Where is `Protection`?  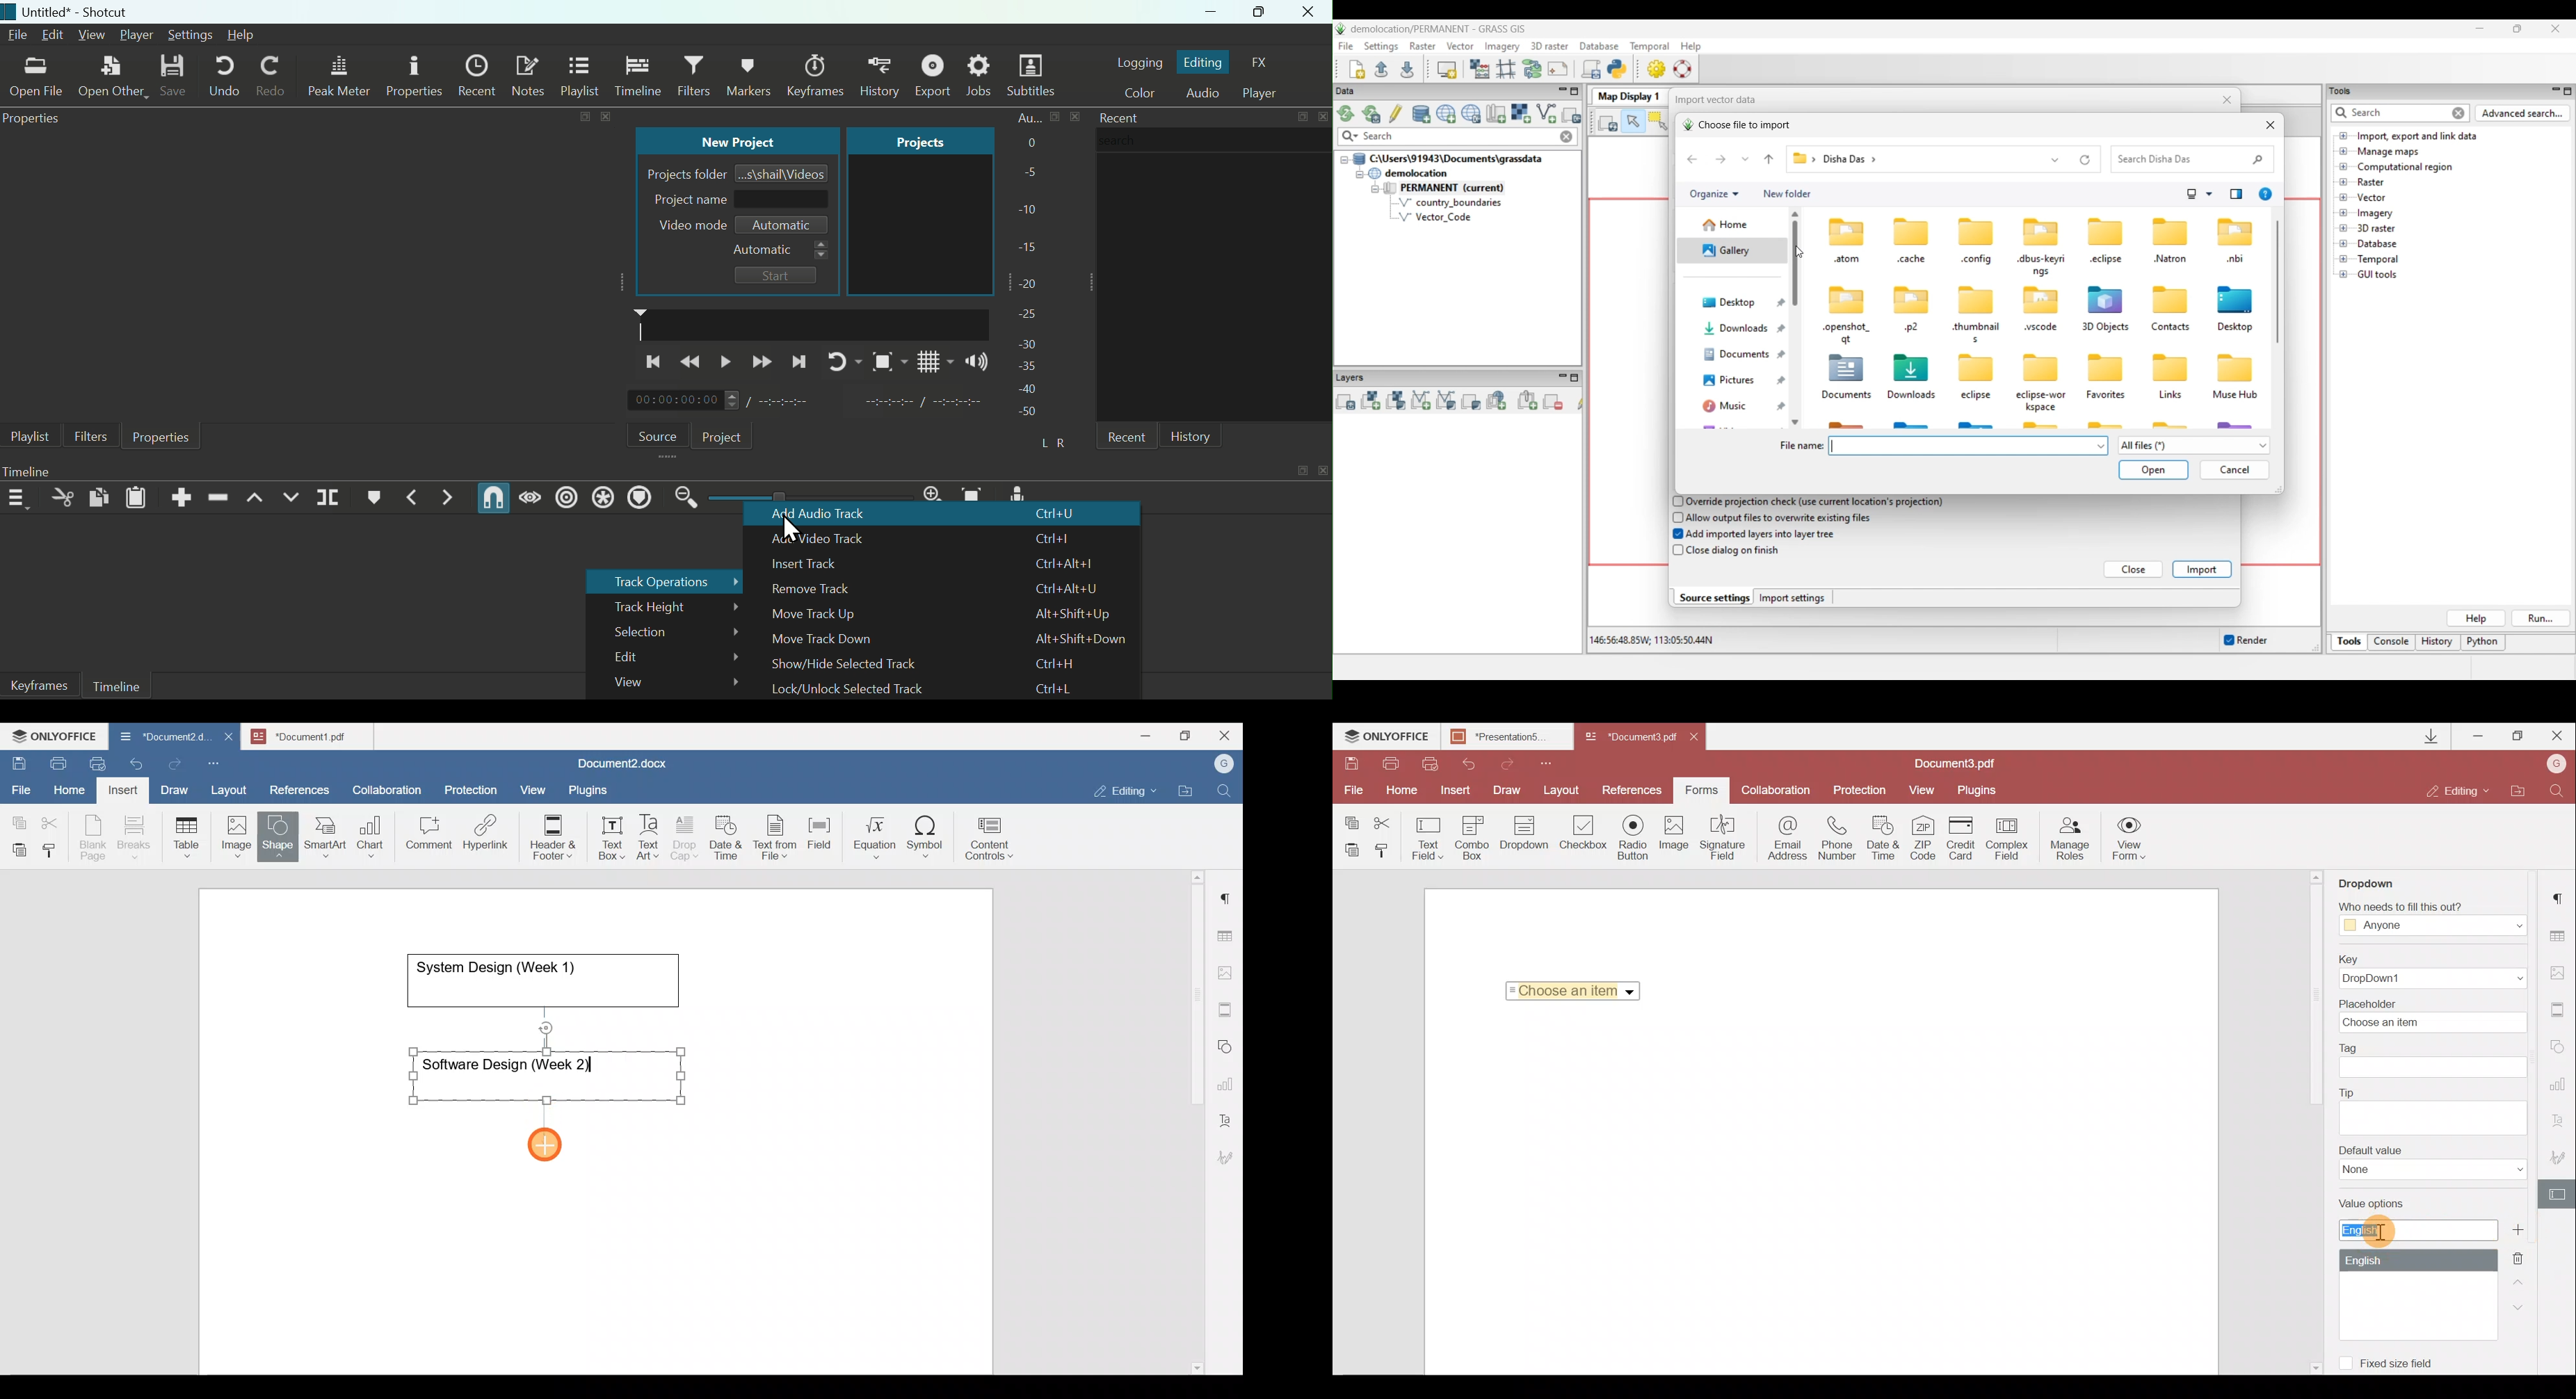
Protection is located at coordinates (475, 788).